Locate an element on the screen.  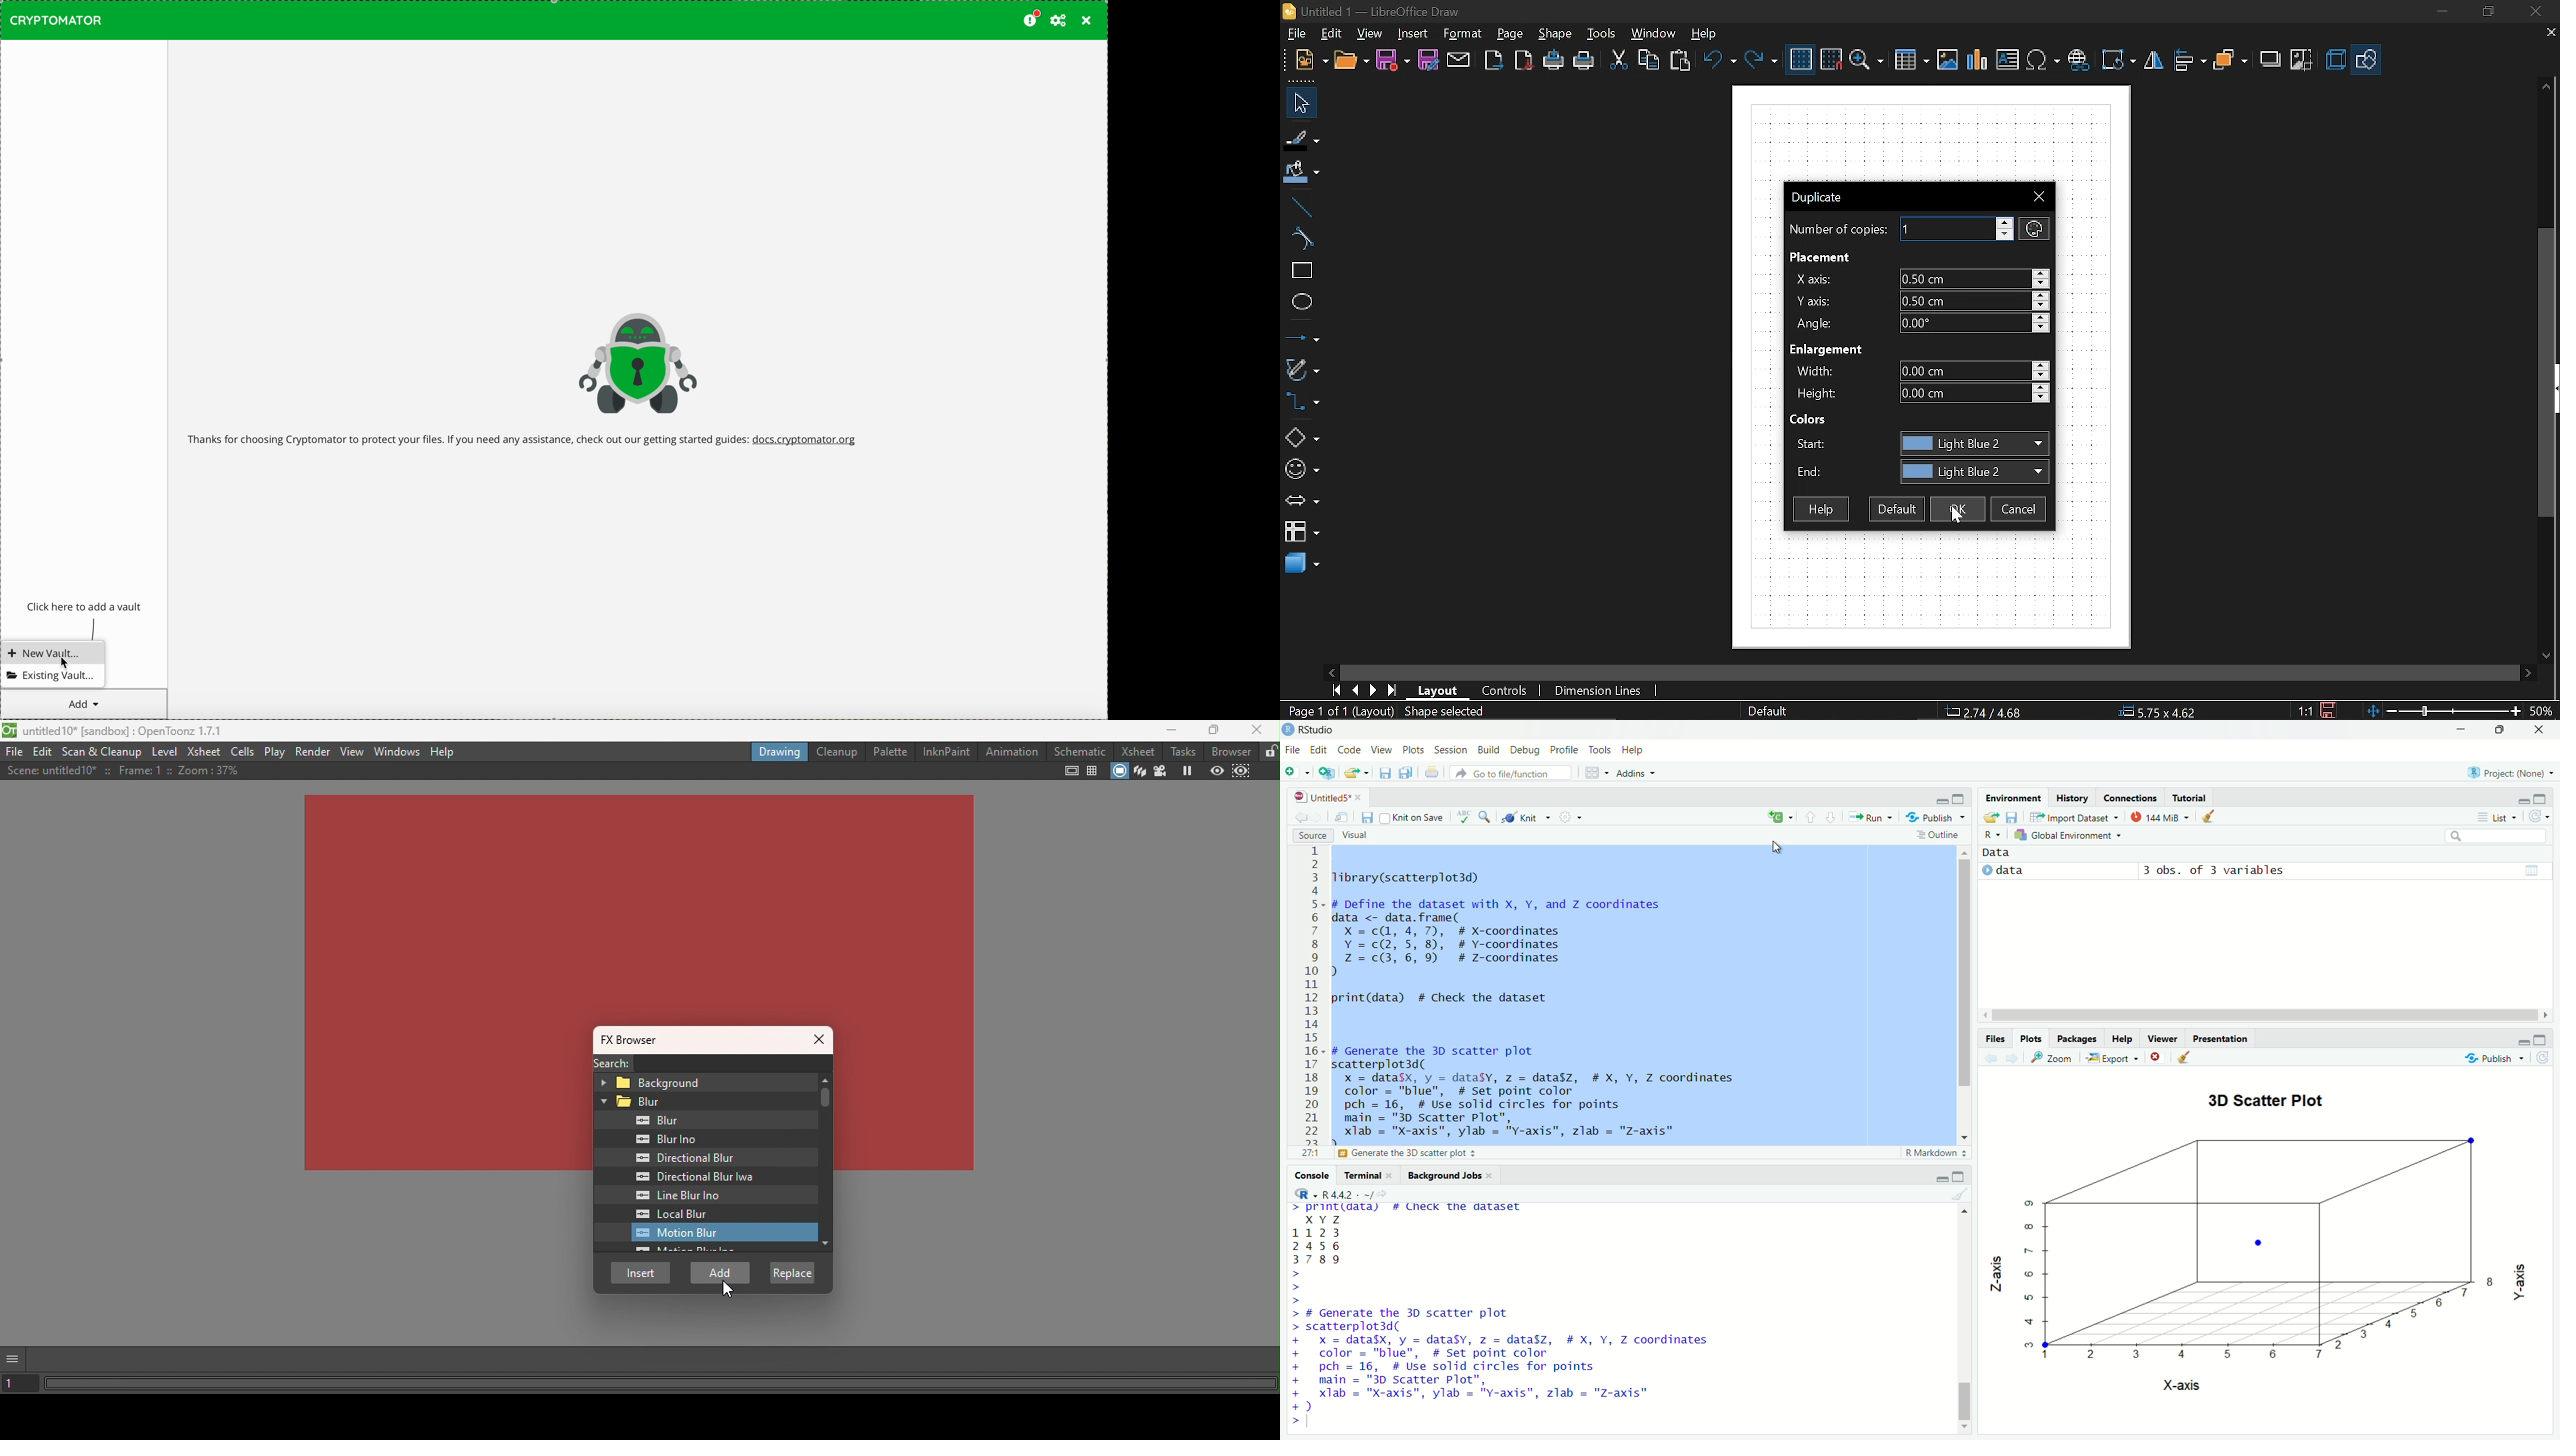
Ellipse is located at coordinates (1298, 302).